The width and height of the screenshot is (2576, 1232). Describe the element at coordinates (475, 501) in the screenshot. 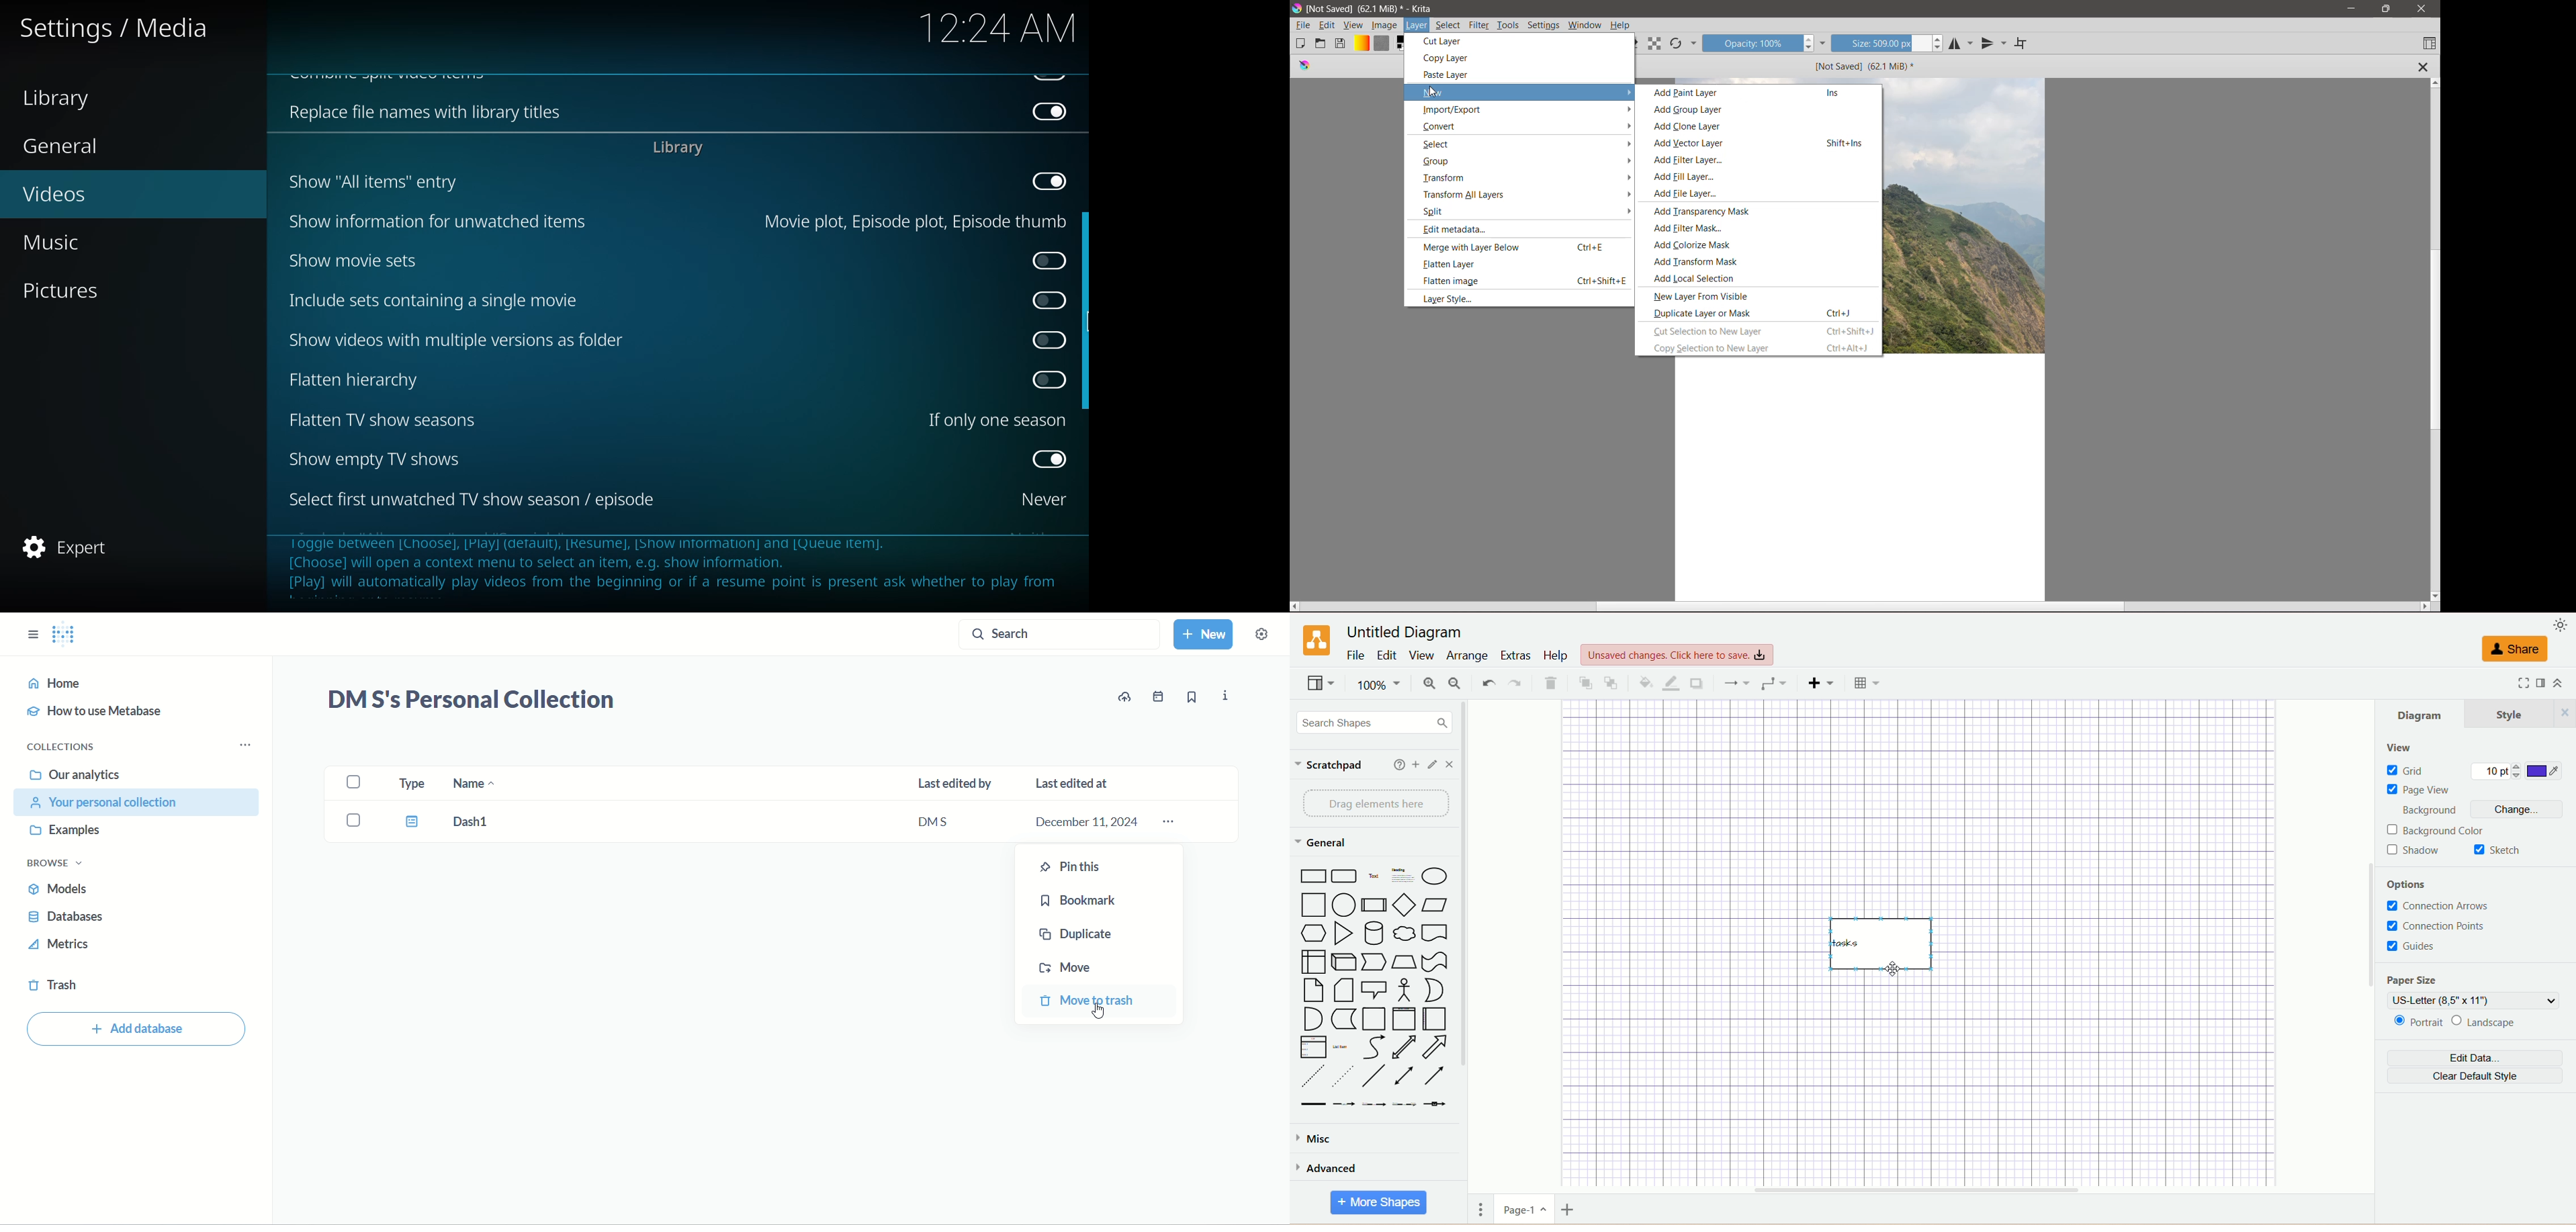

I see `select first tv season` at that location.